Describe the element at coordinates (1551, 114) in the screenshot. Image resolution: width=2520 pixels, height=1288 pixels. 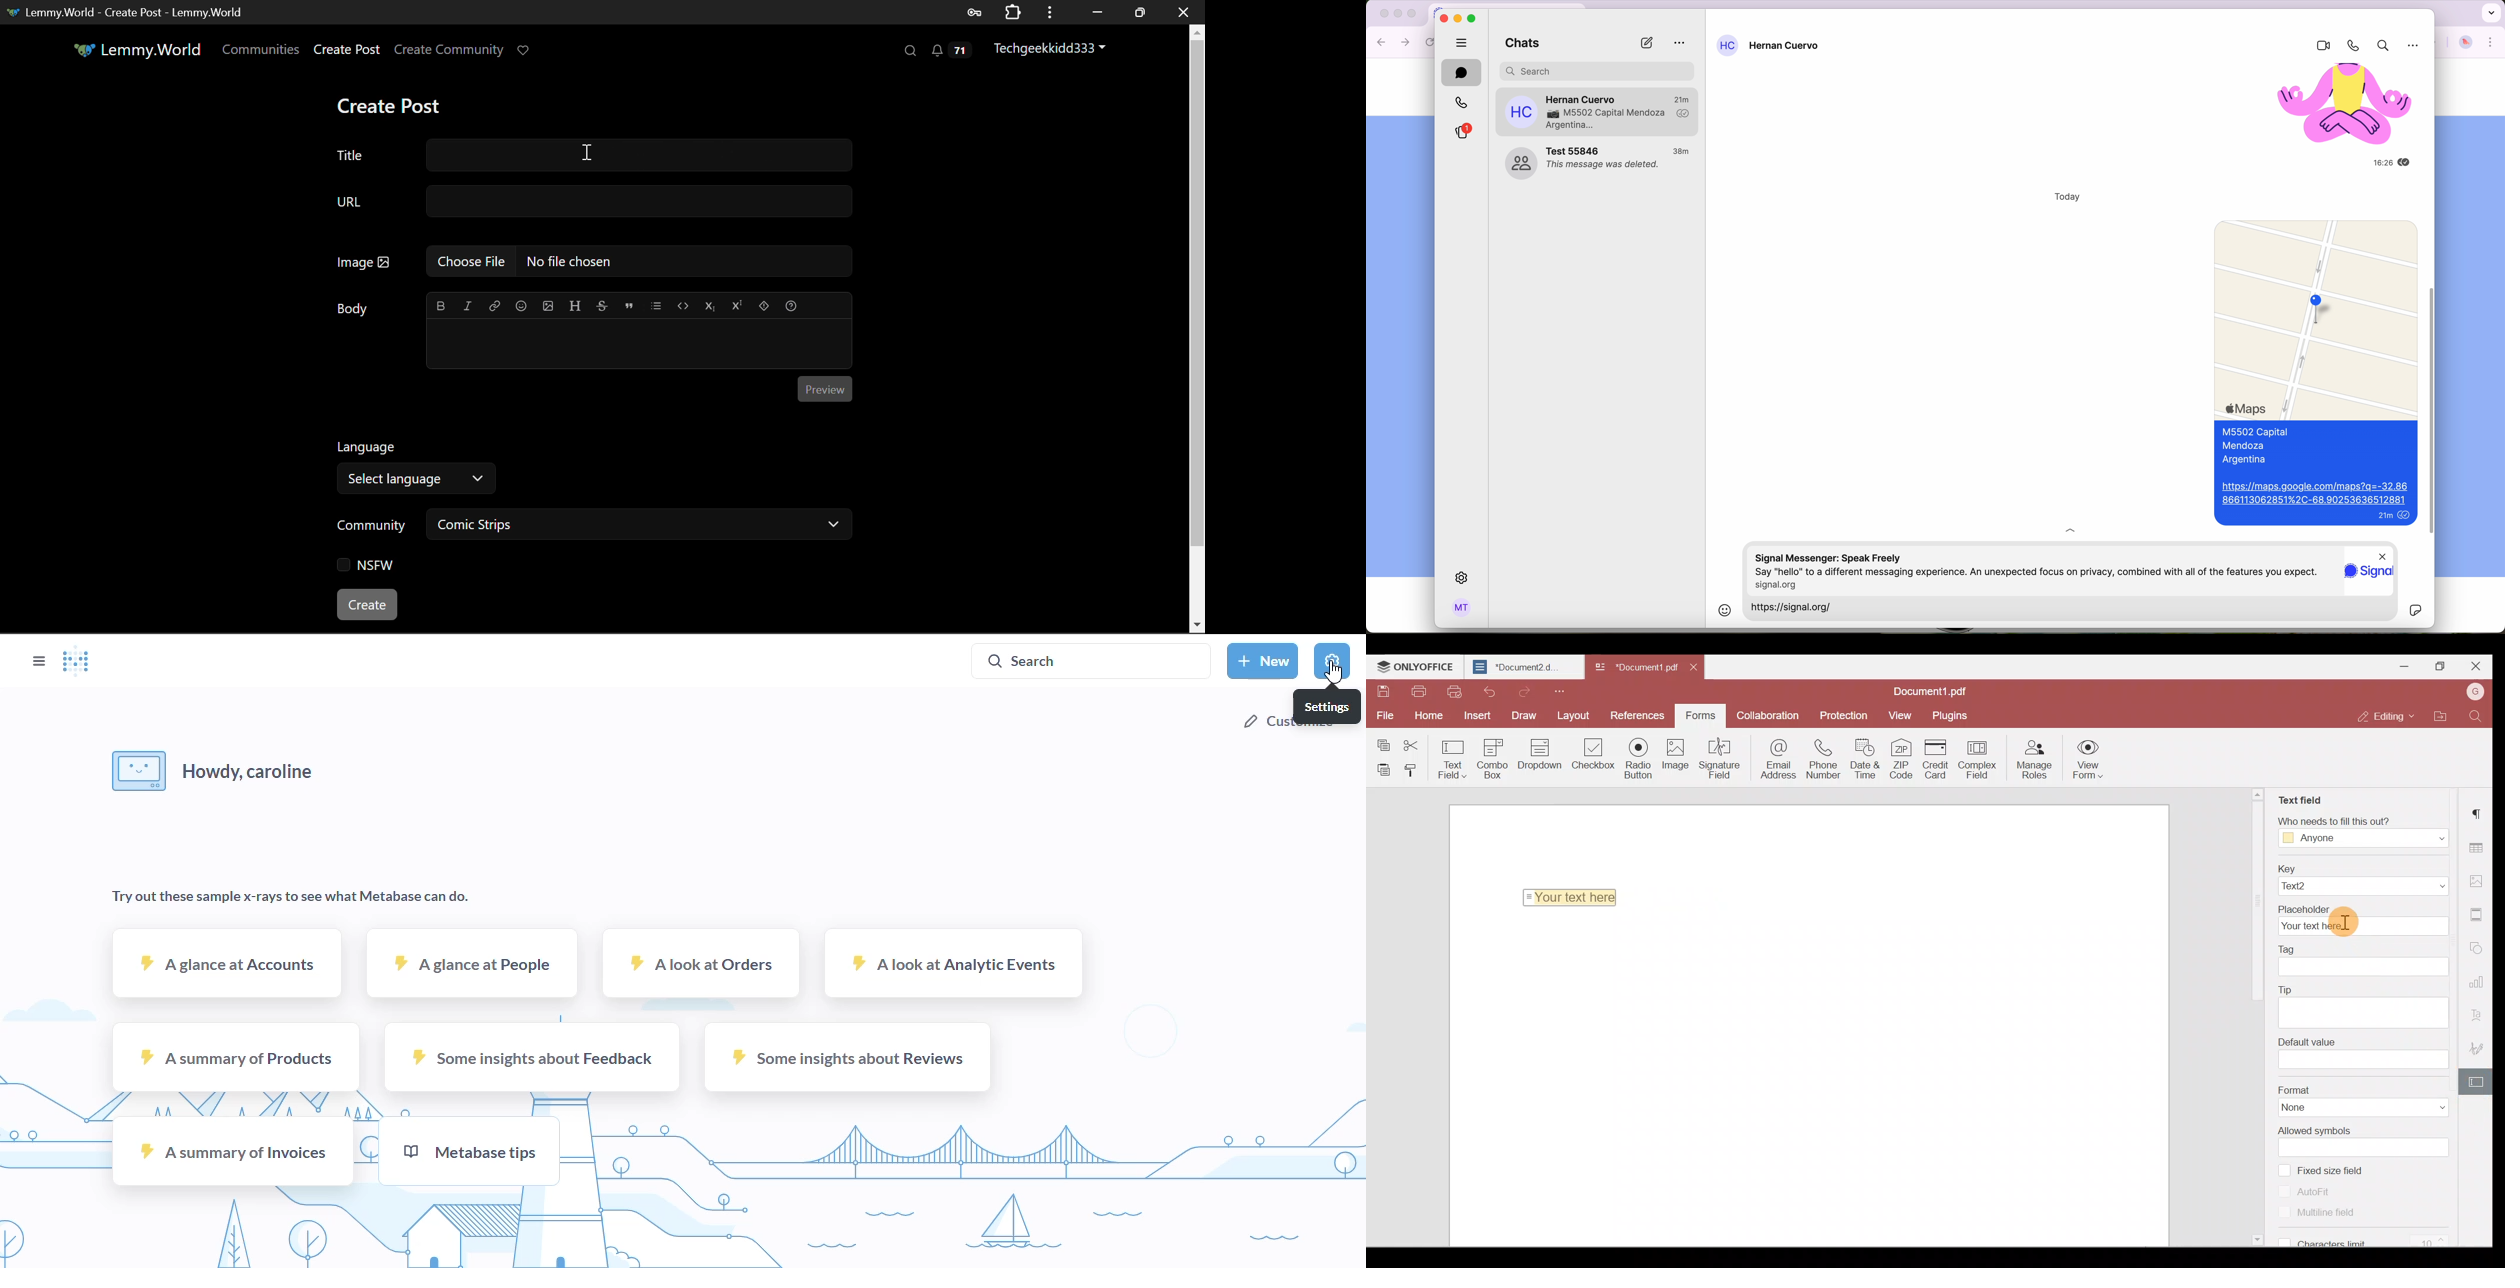
I see `camera emoji` at that location.